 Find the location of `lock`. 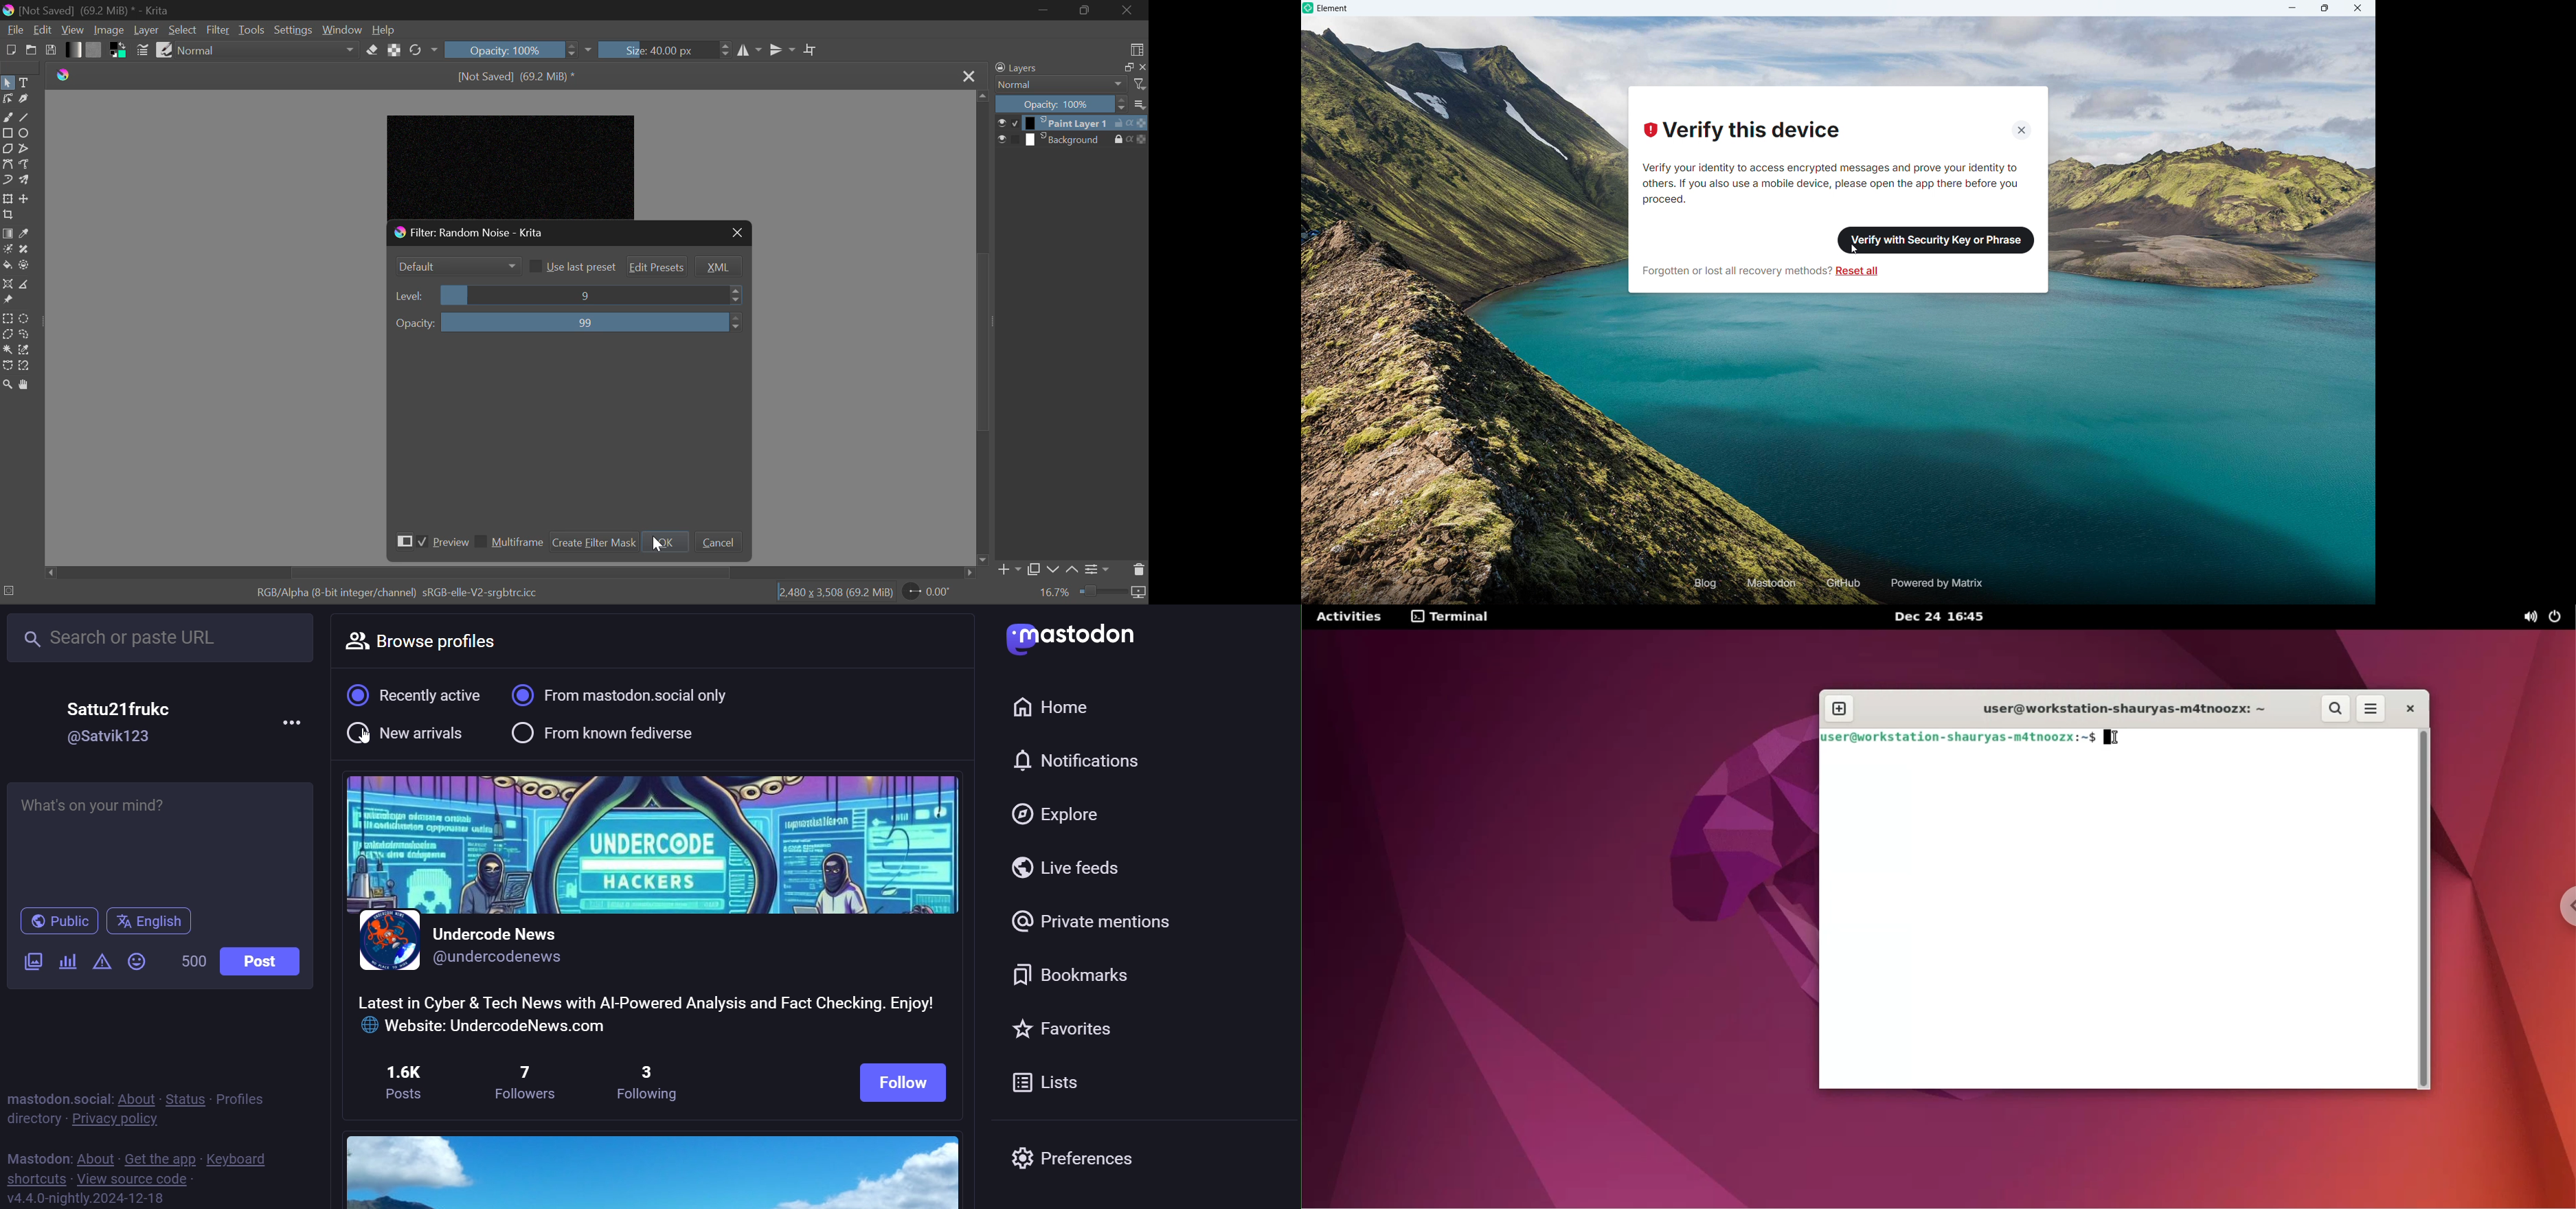

lock is located at coordinates (1116, 122).